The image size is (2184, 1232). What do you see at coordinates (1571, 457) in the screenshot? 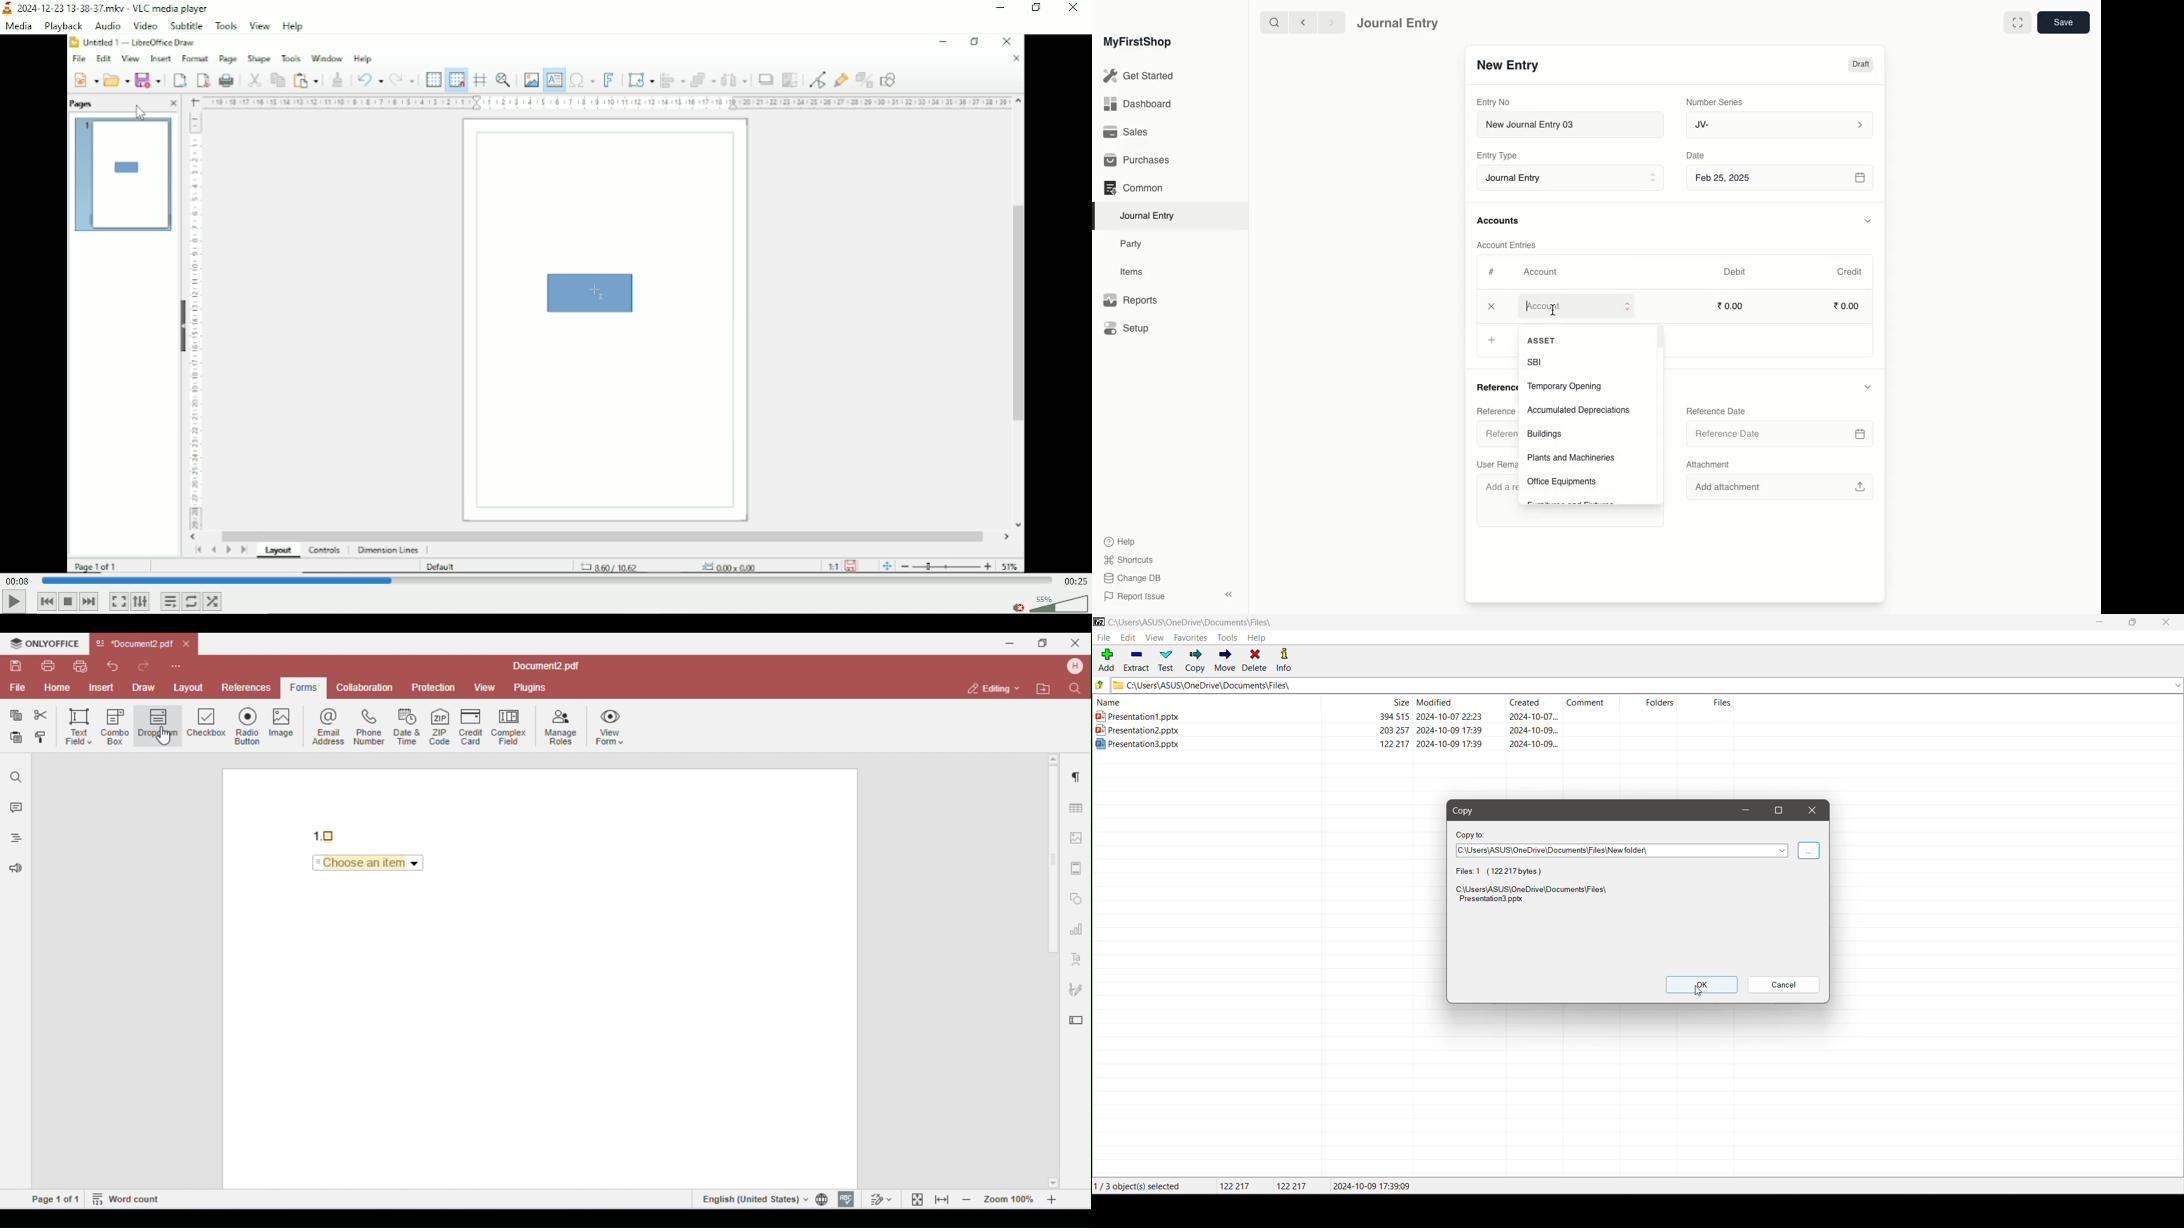
I see `Plants and Machineries` at bounding box center [1571, 457].